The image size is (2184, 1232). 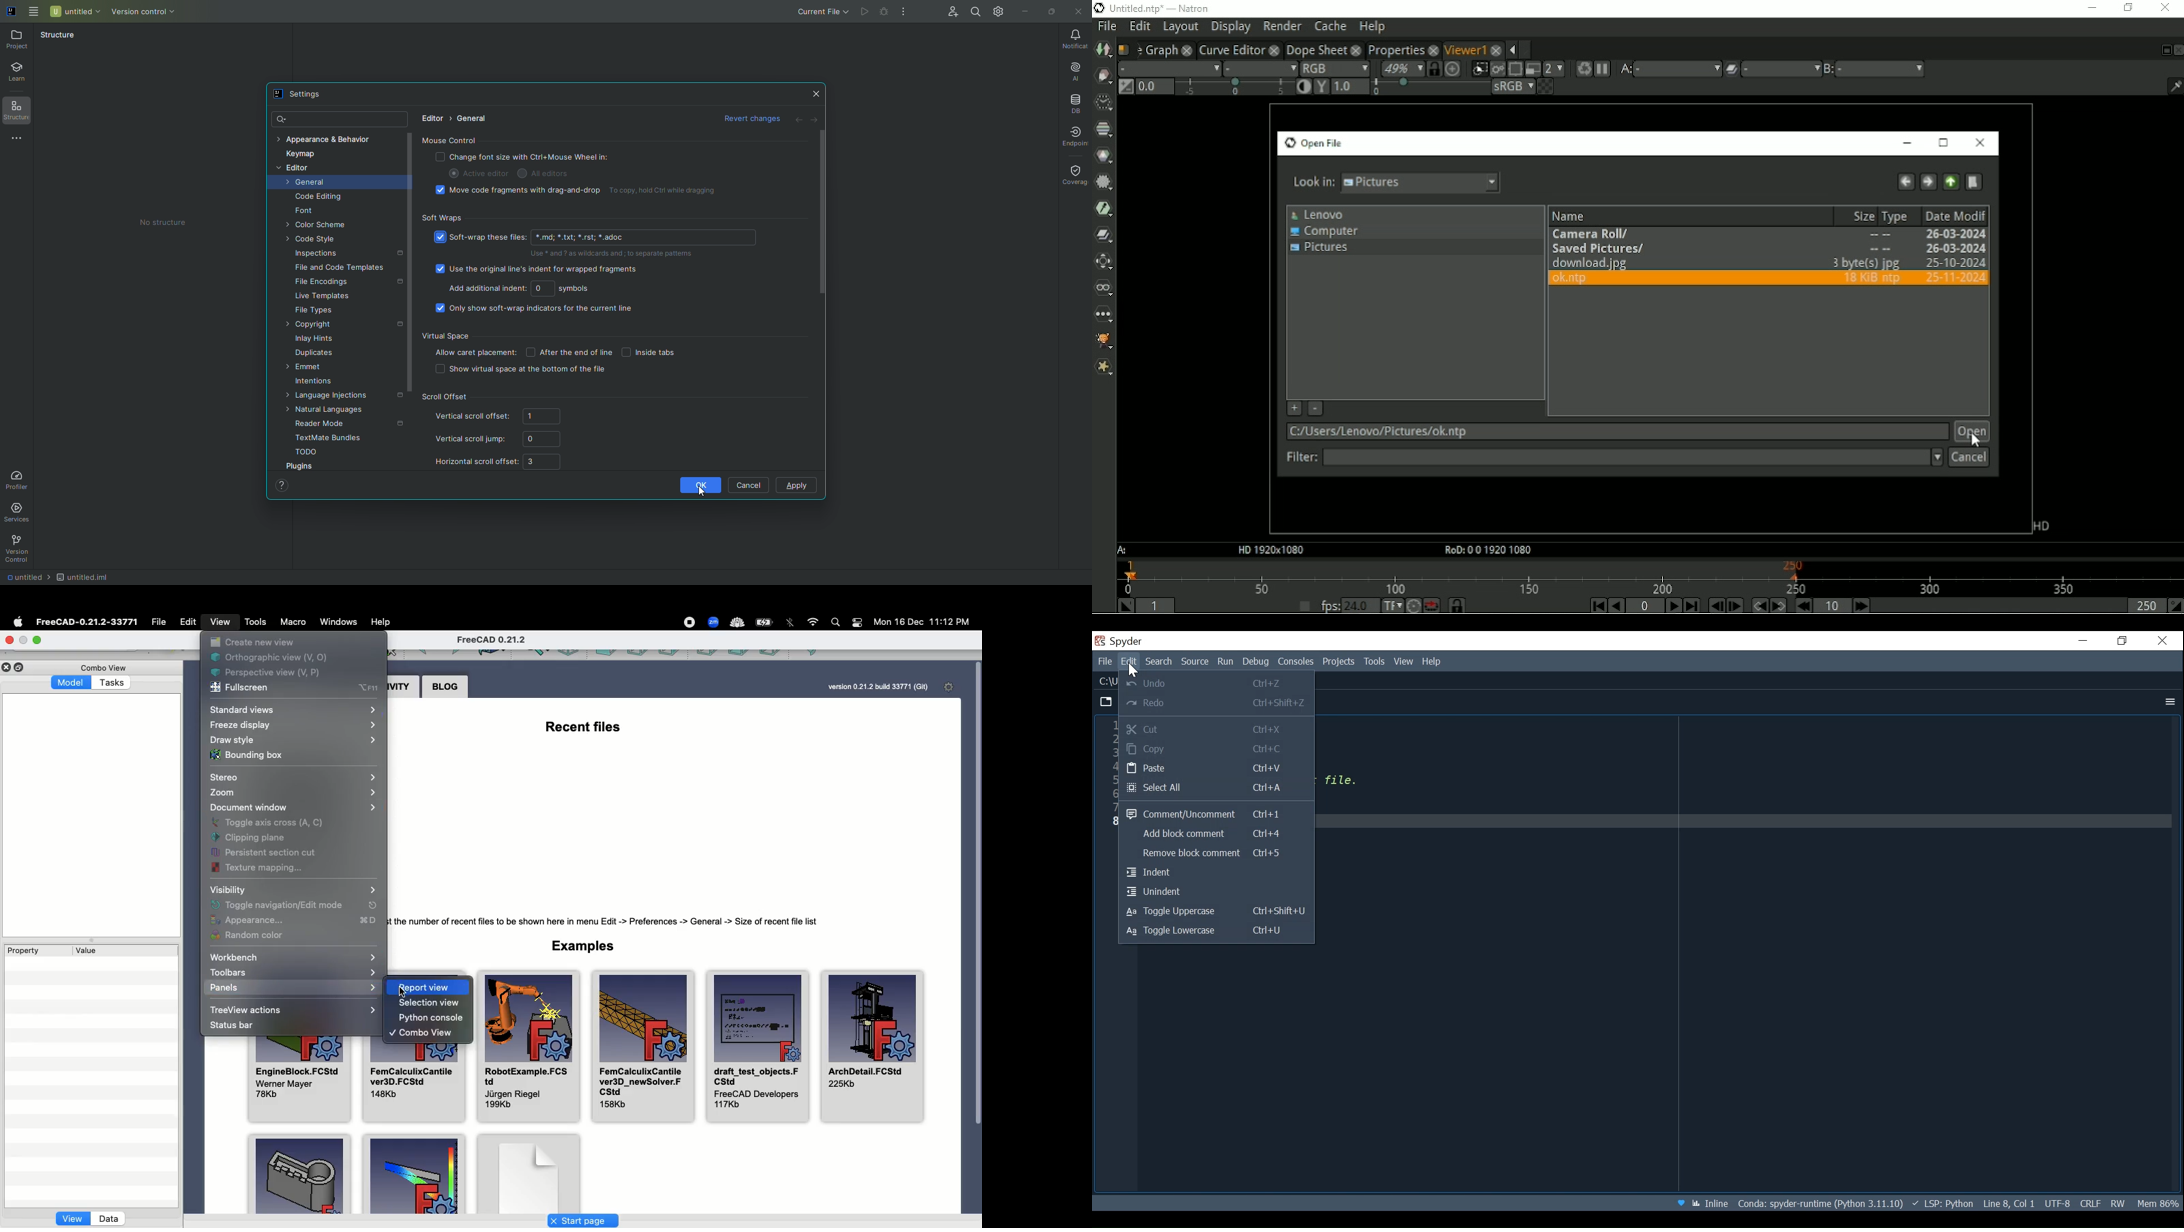 I want to click on Pointer, so click(x=704, y=494).